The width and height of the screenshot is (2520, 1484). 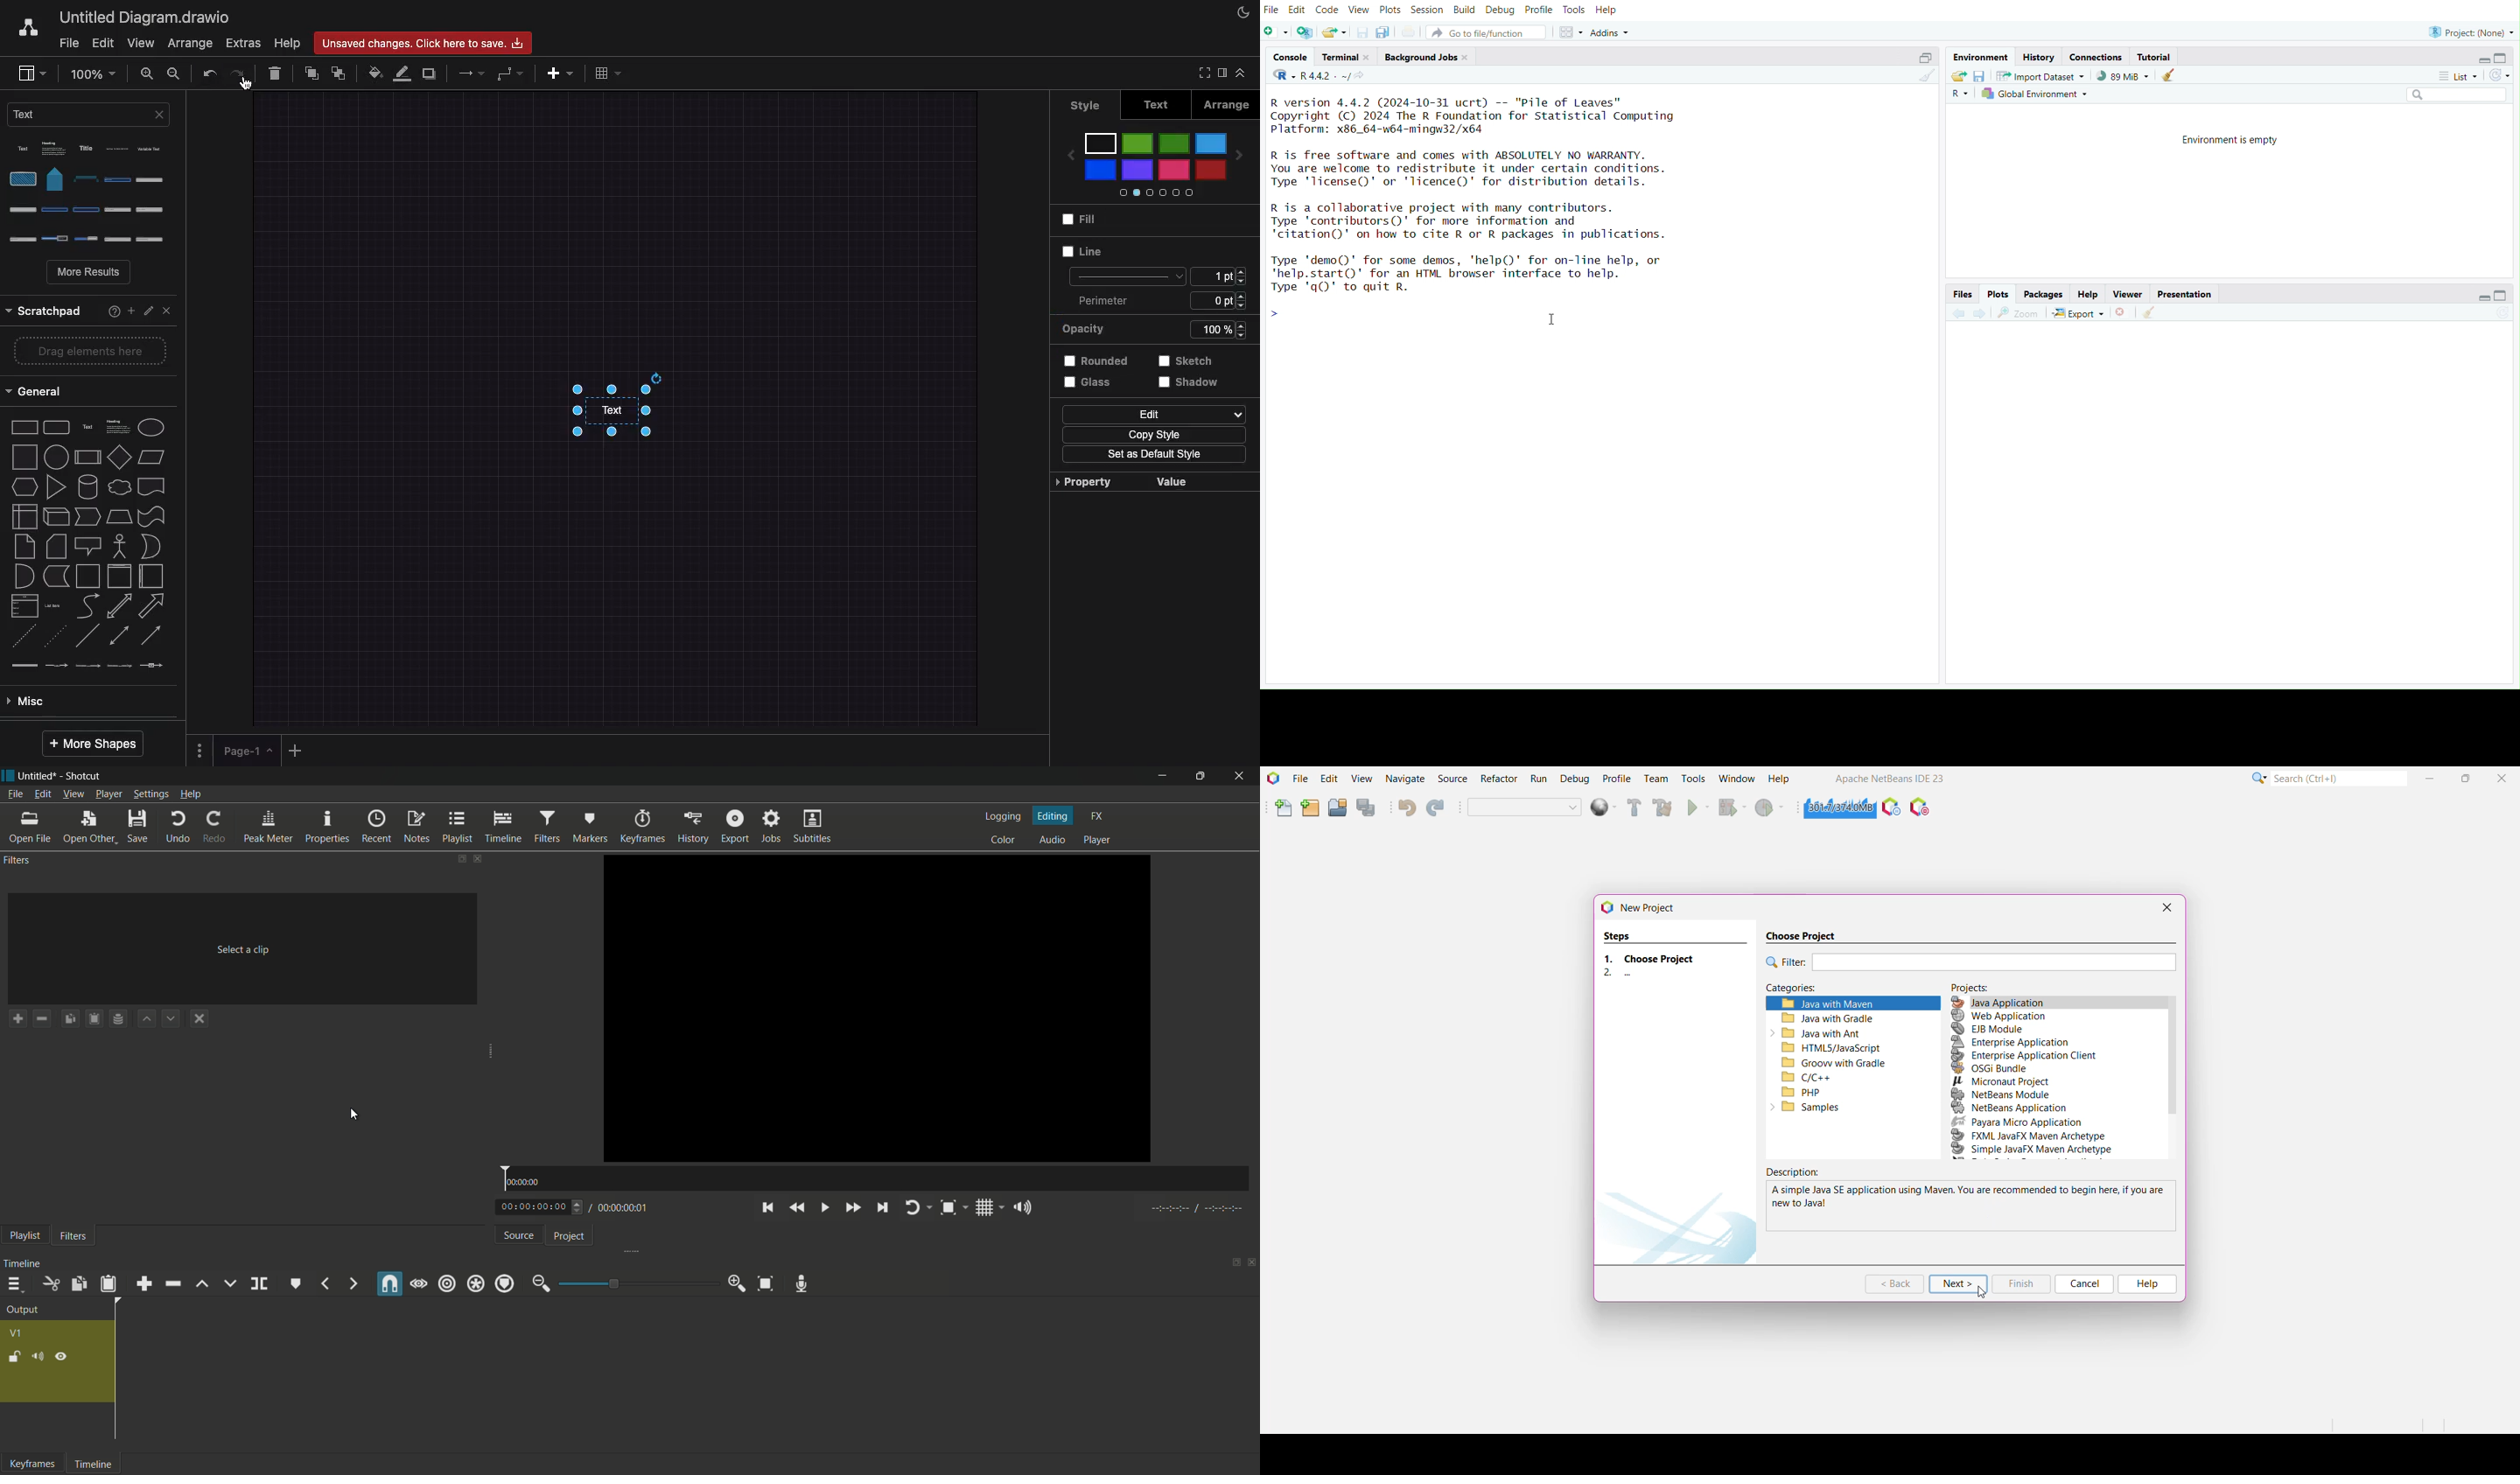 I want to click on History, so click(x=2042, y=55).